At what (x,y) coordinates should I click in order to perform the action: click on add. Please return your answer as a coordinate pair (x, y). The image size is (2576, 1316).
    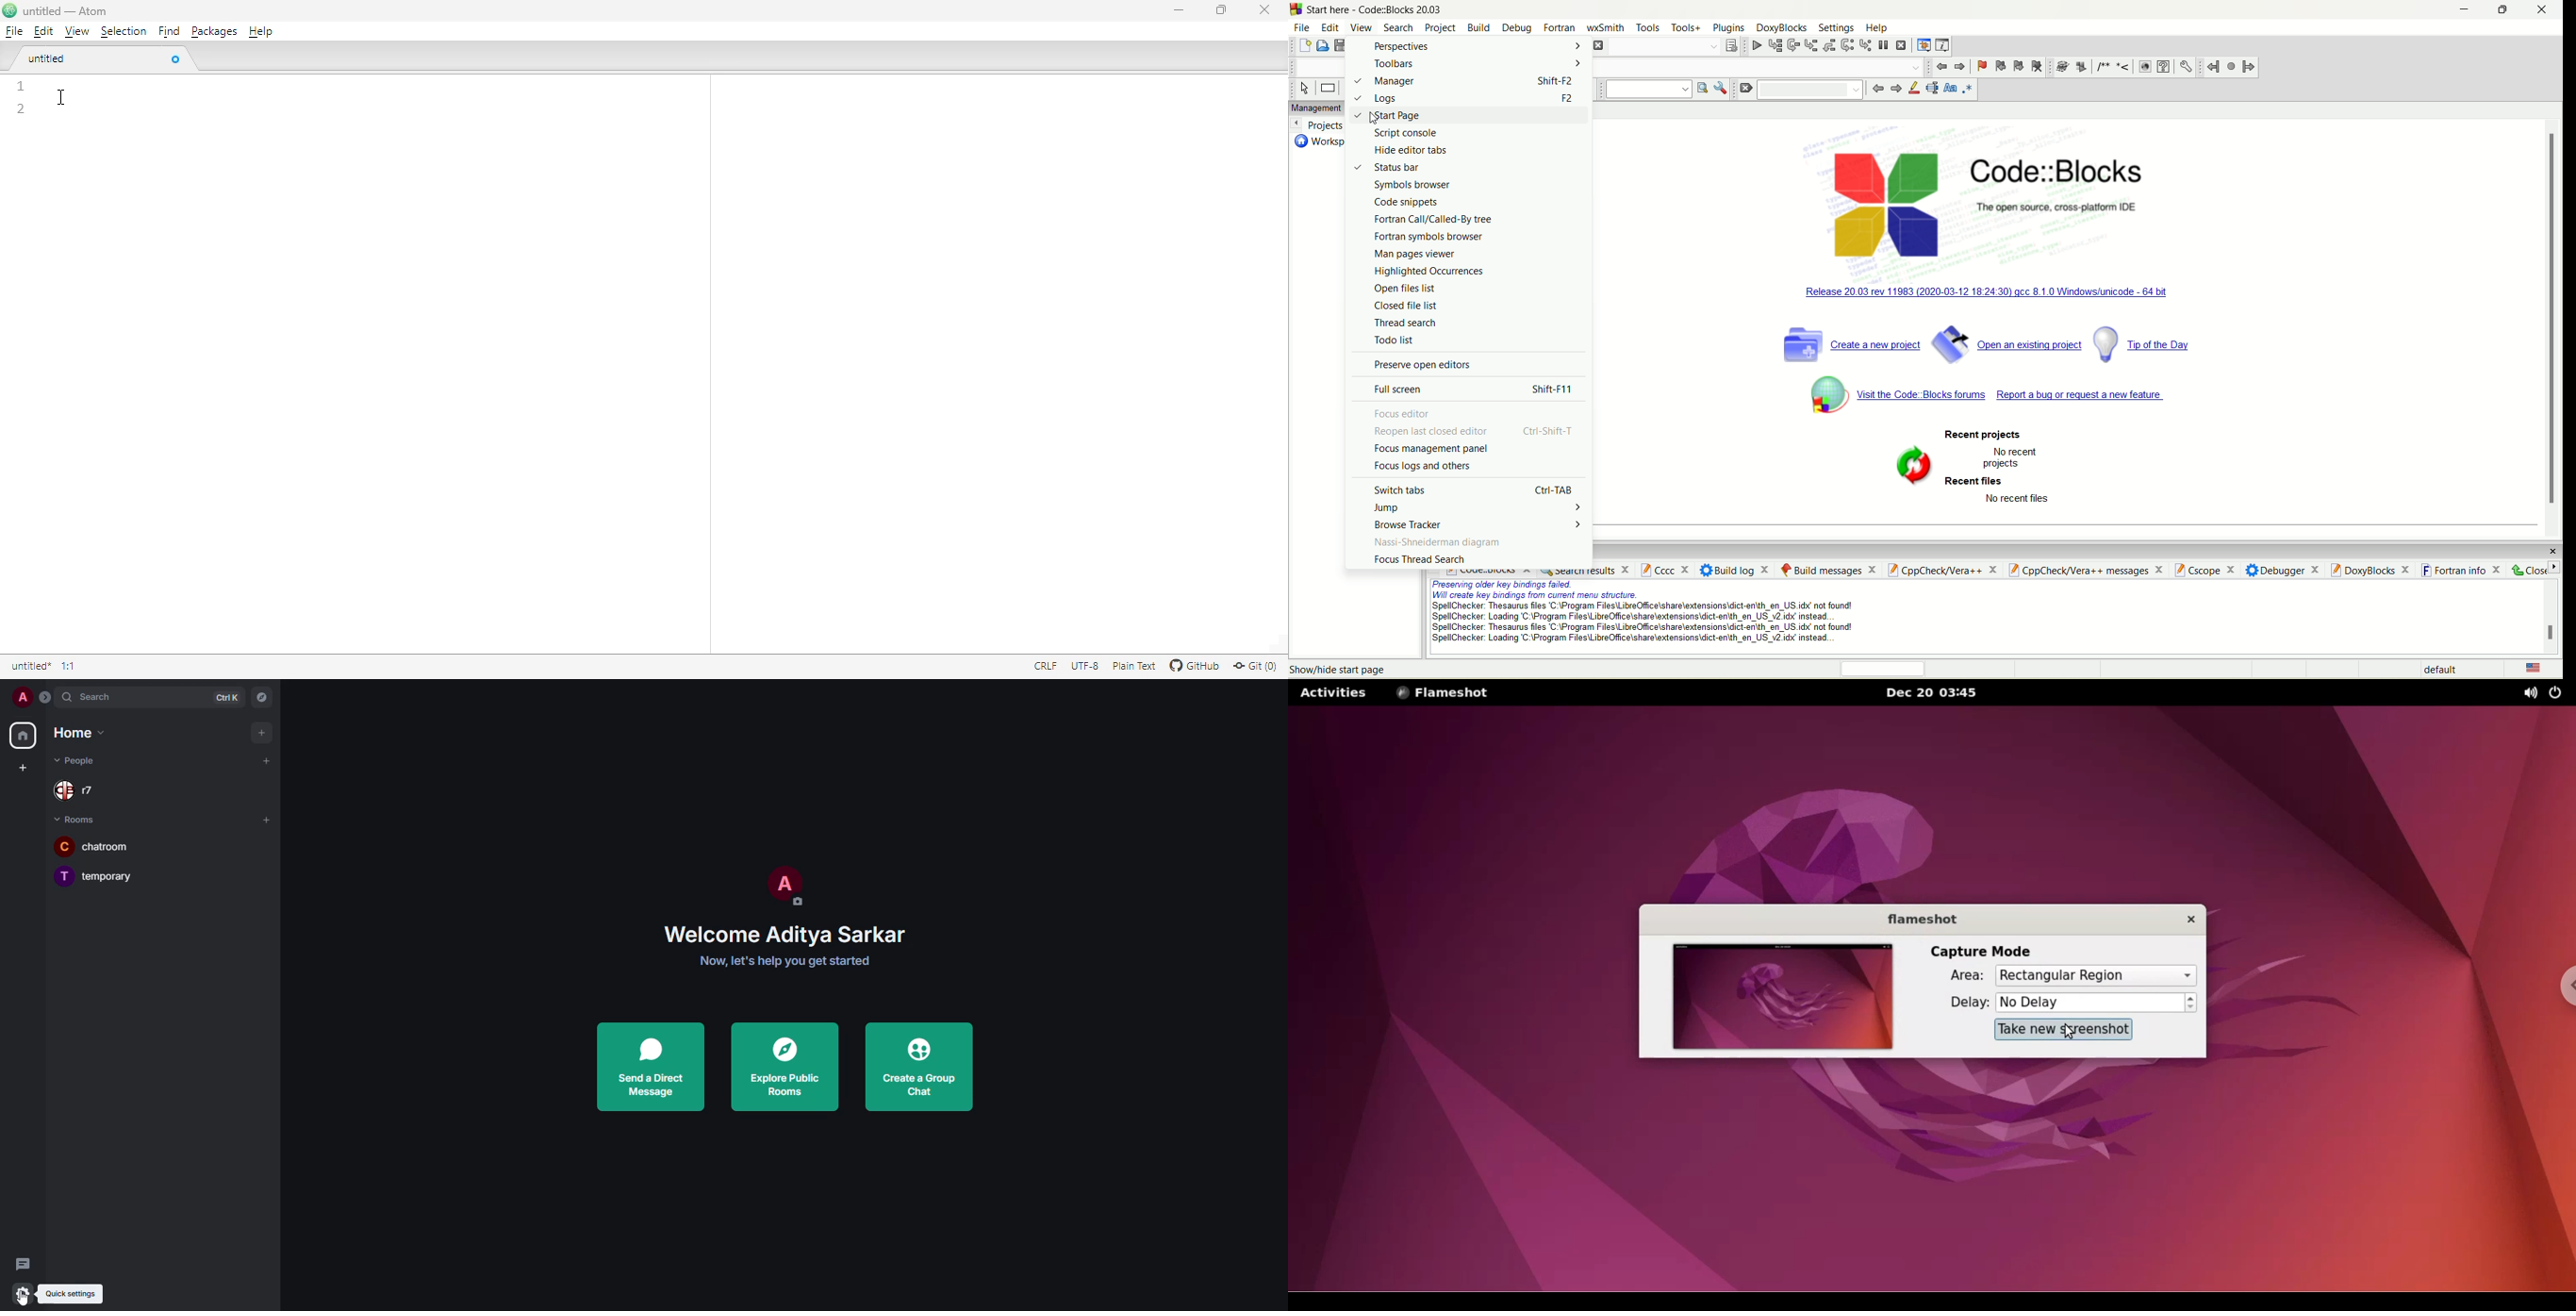
    Looking at the image, I should click on (266, 819).